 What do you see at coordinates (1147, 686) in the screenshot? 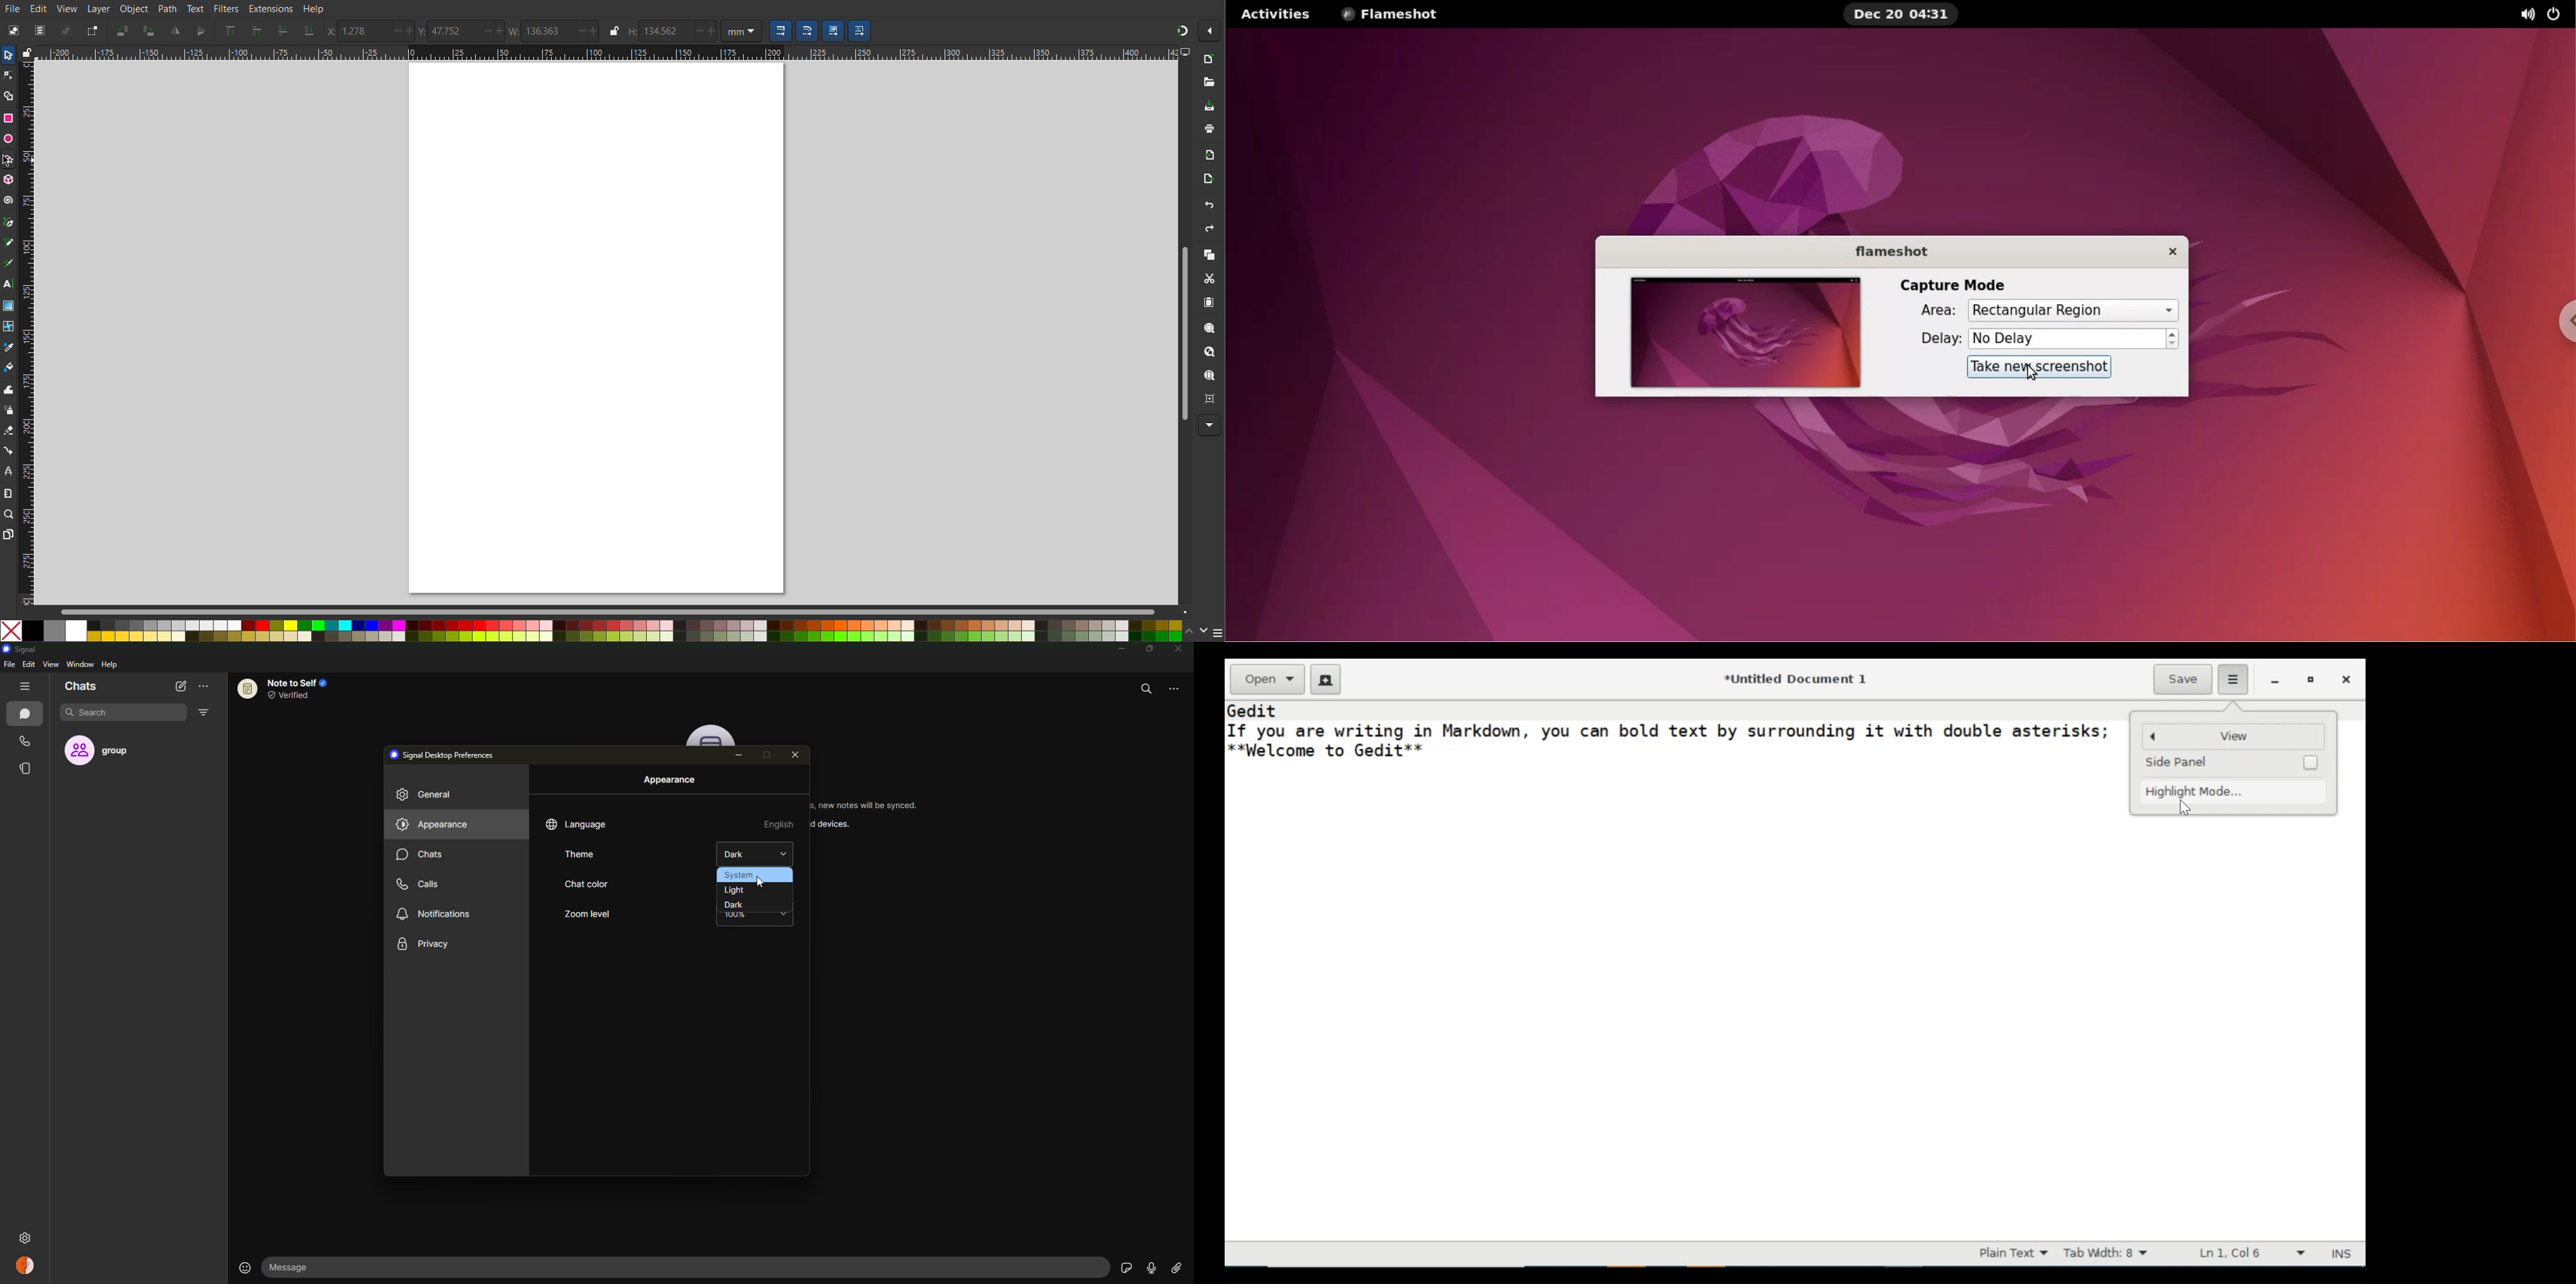
I see `search` at bounding box center [1147, 686].